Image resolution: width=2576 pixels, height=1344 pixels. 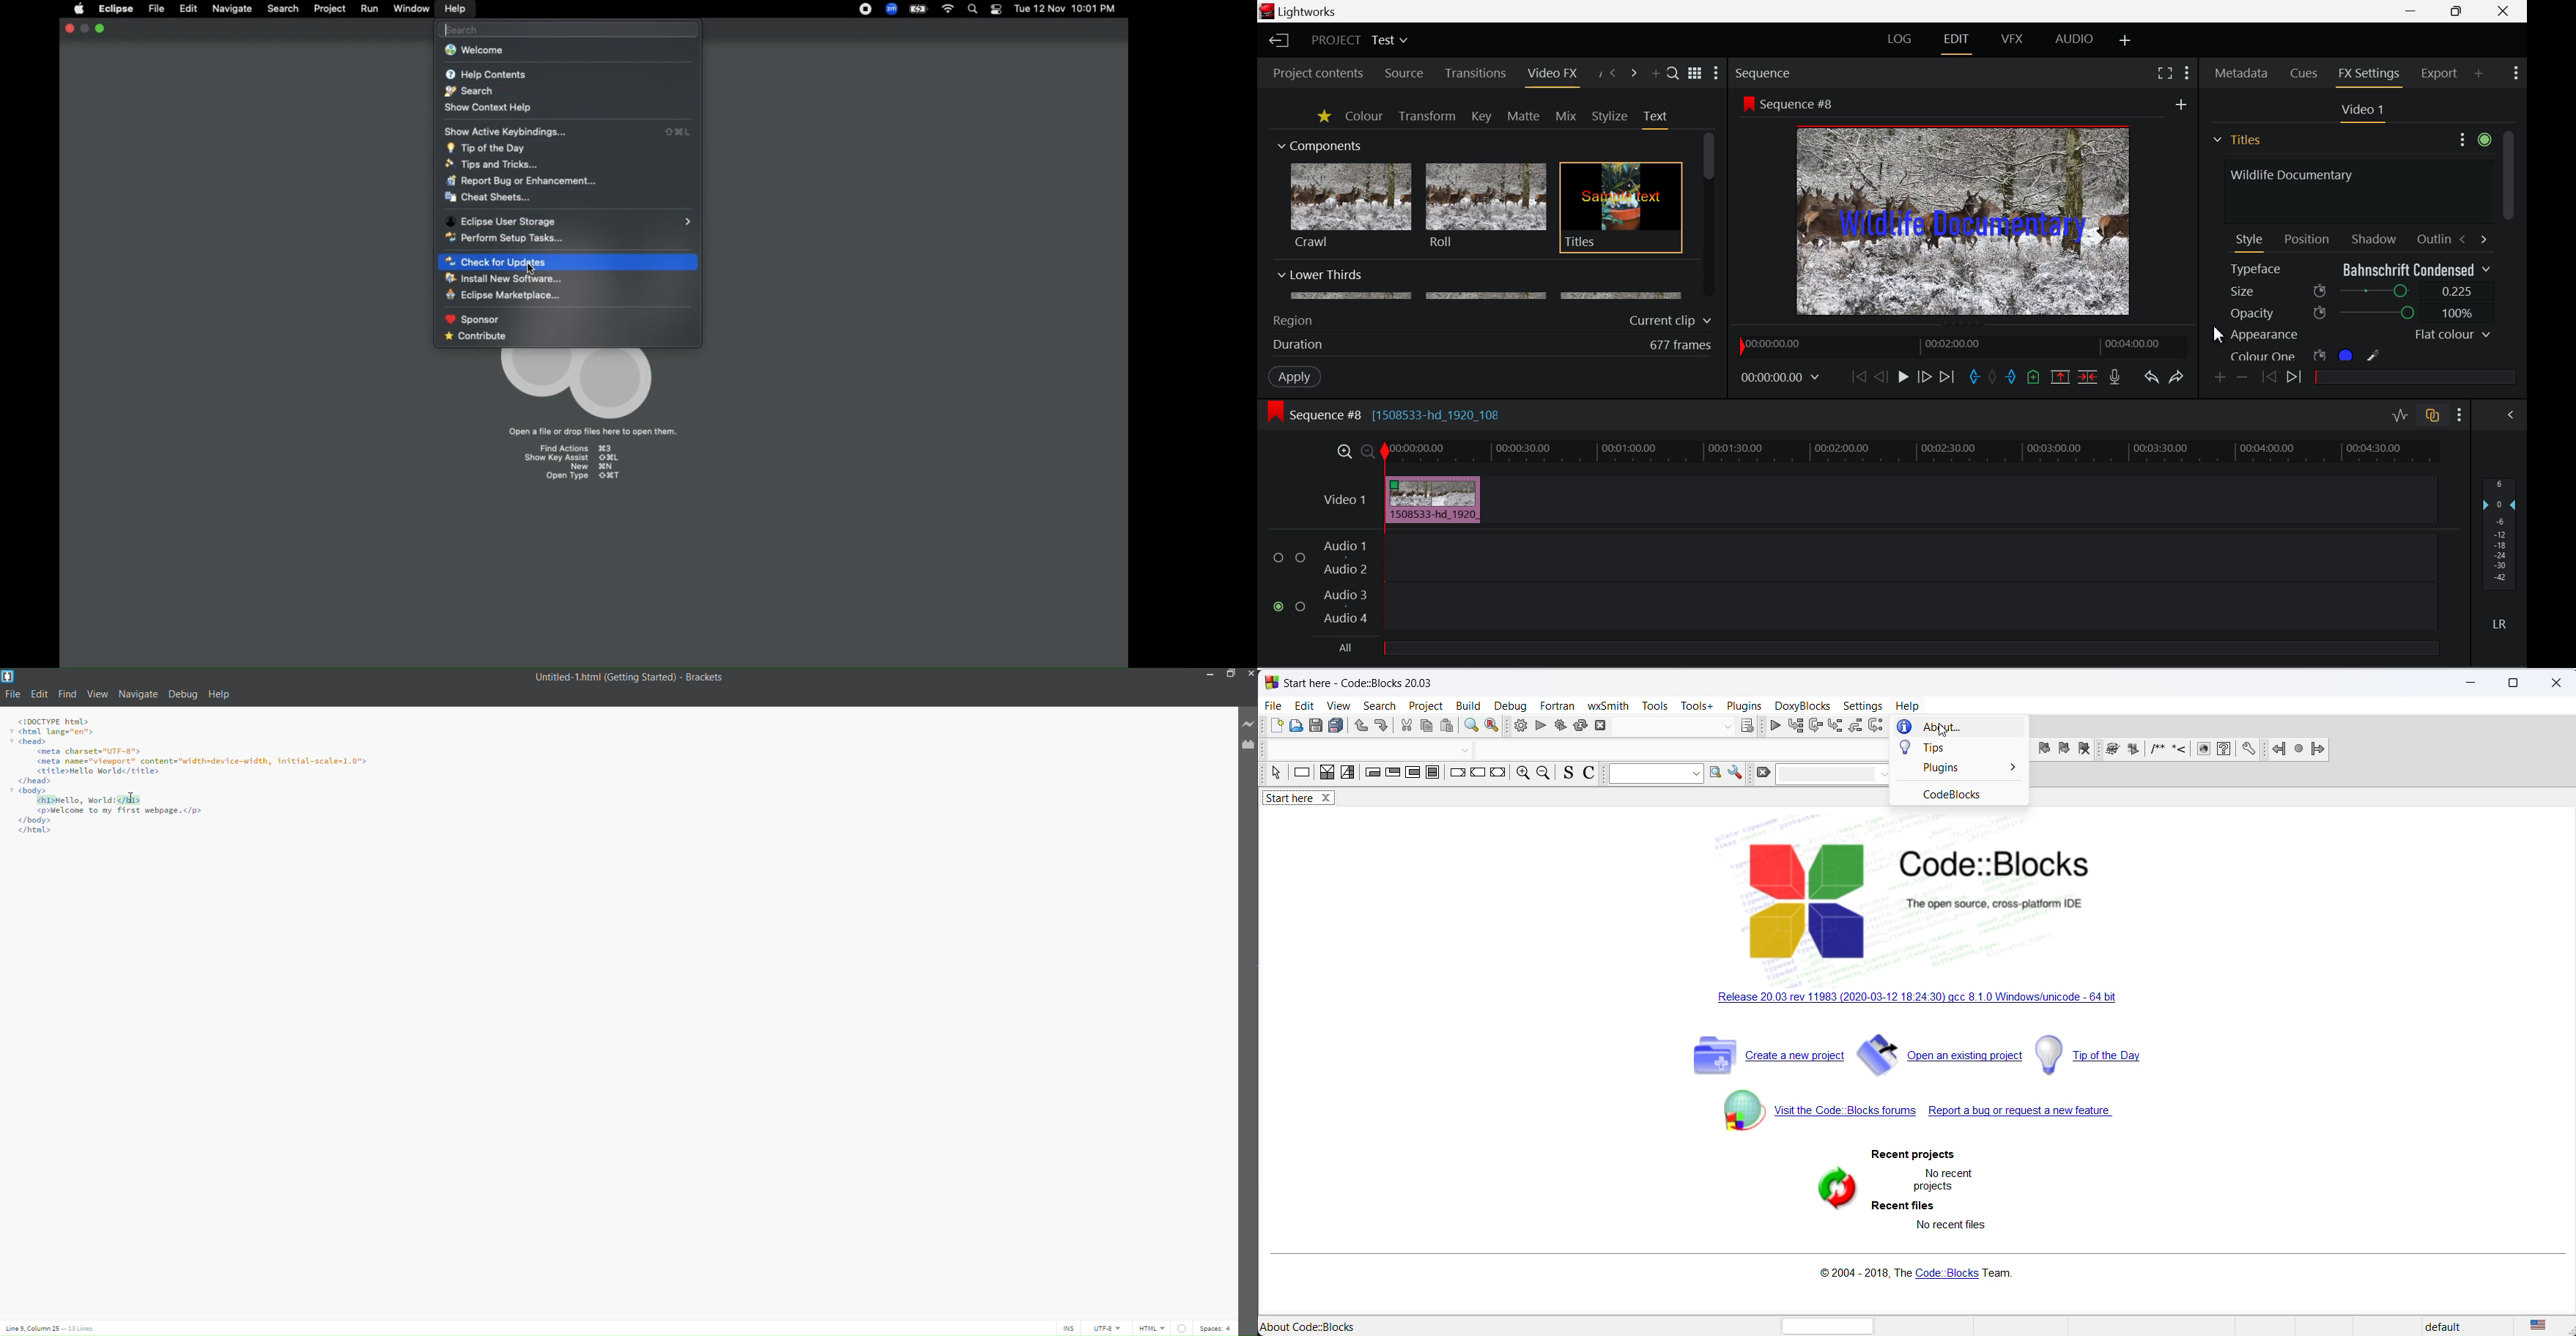 What do you see at coordinates (1345, 594) in the screenshot?
I see `Audio 3` at bounding box center [1345, 594].